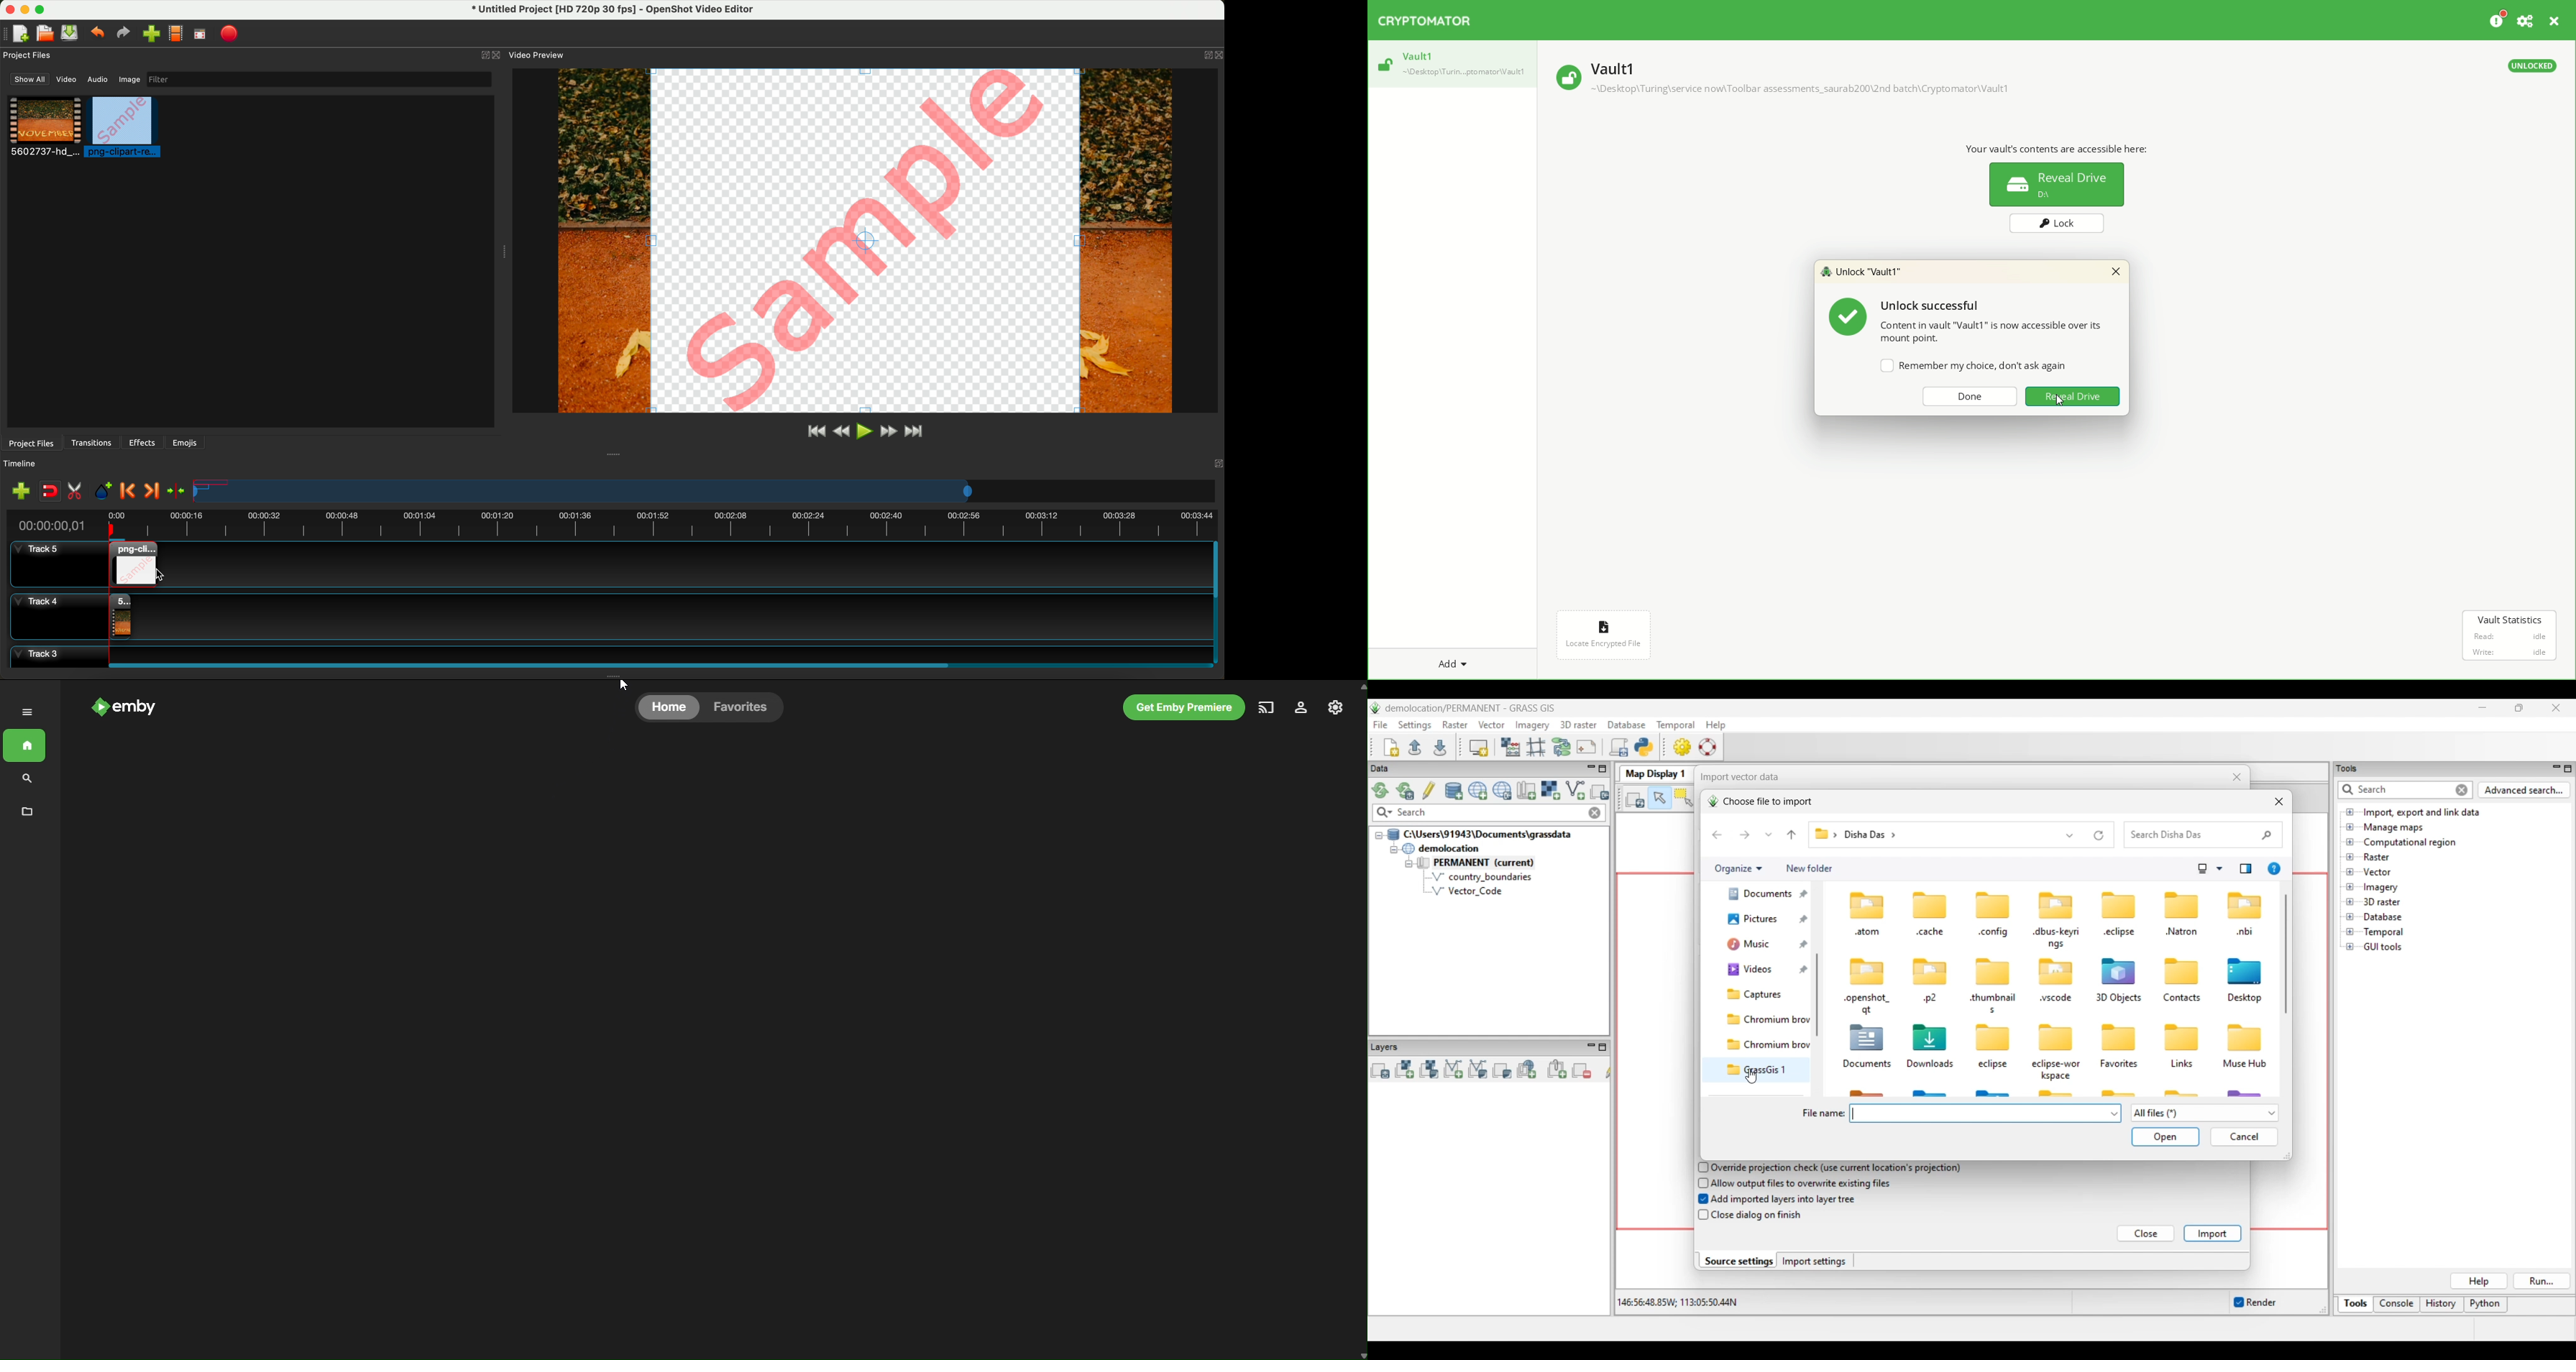  I want to click on next marker, so click(151, 492).